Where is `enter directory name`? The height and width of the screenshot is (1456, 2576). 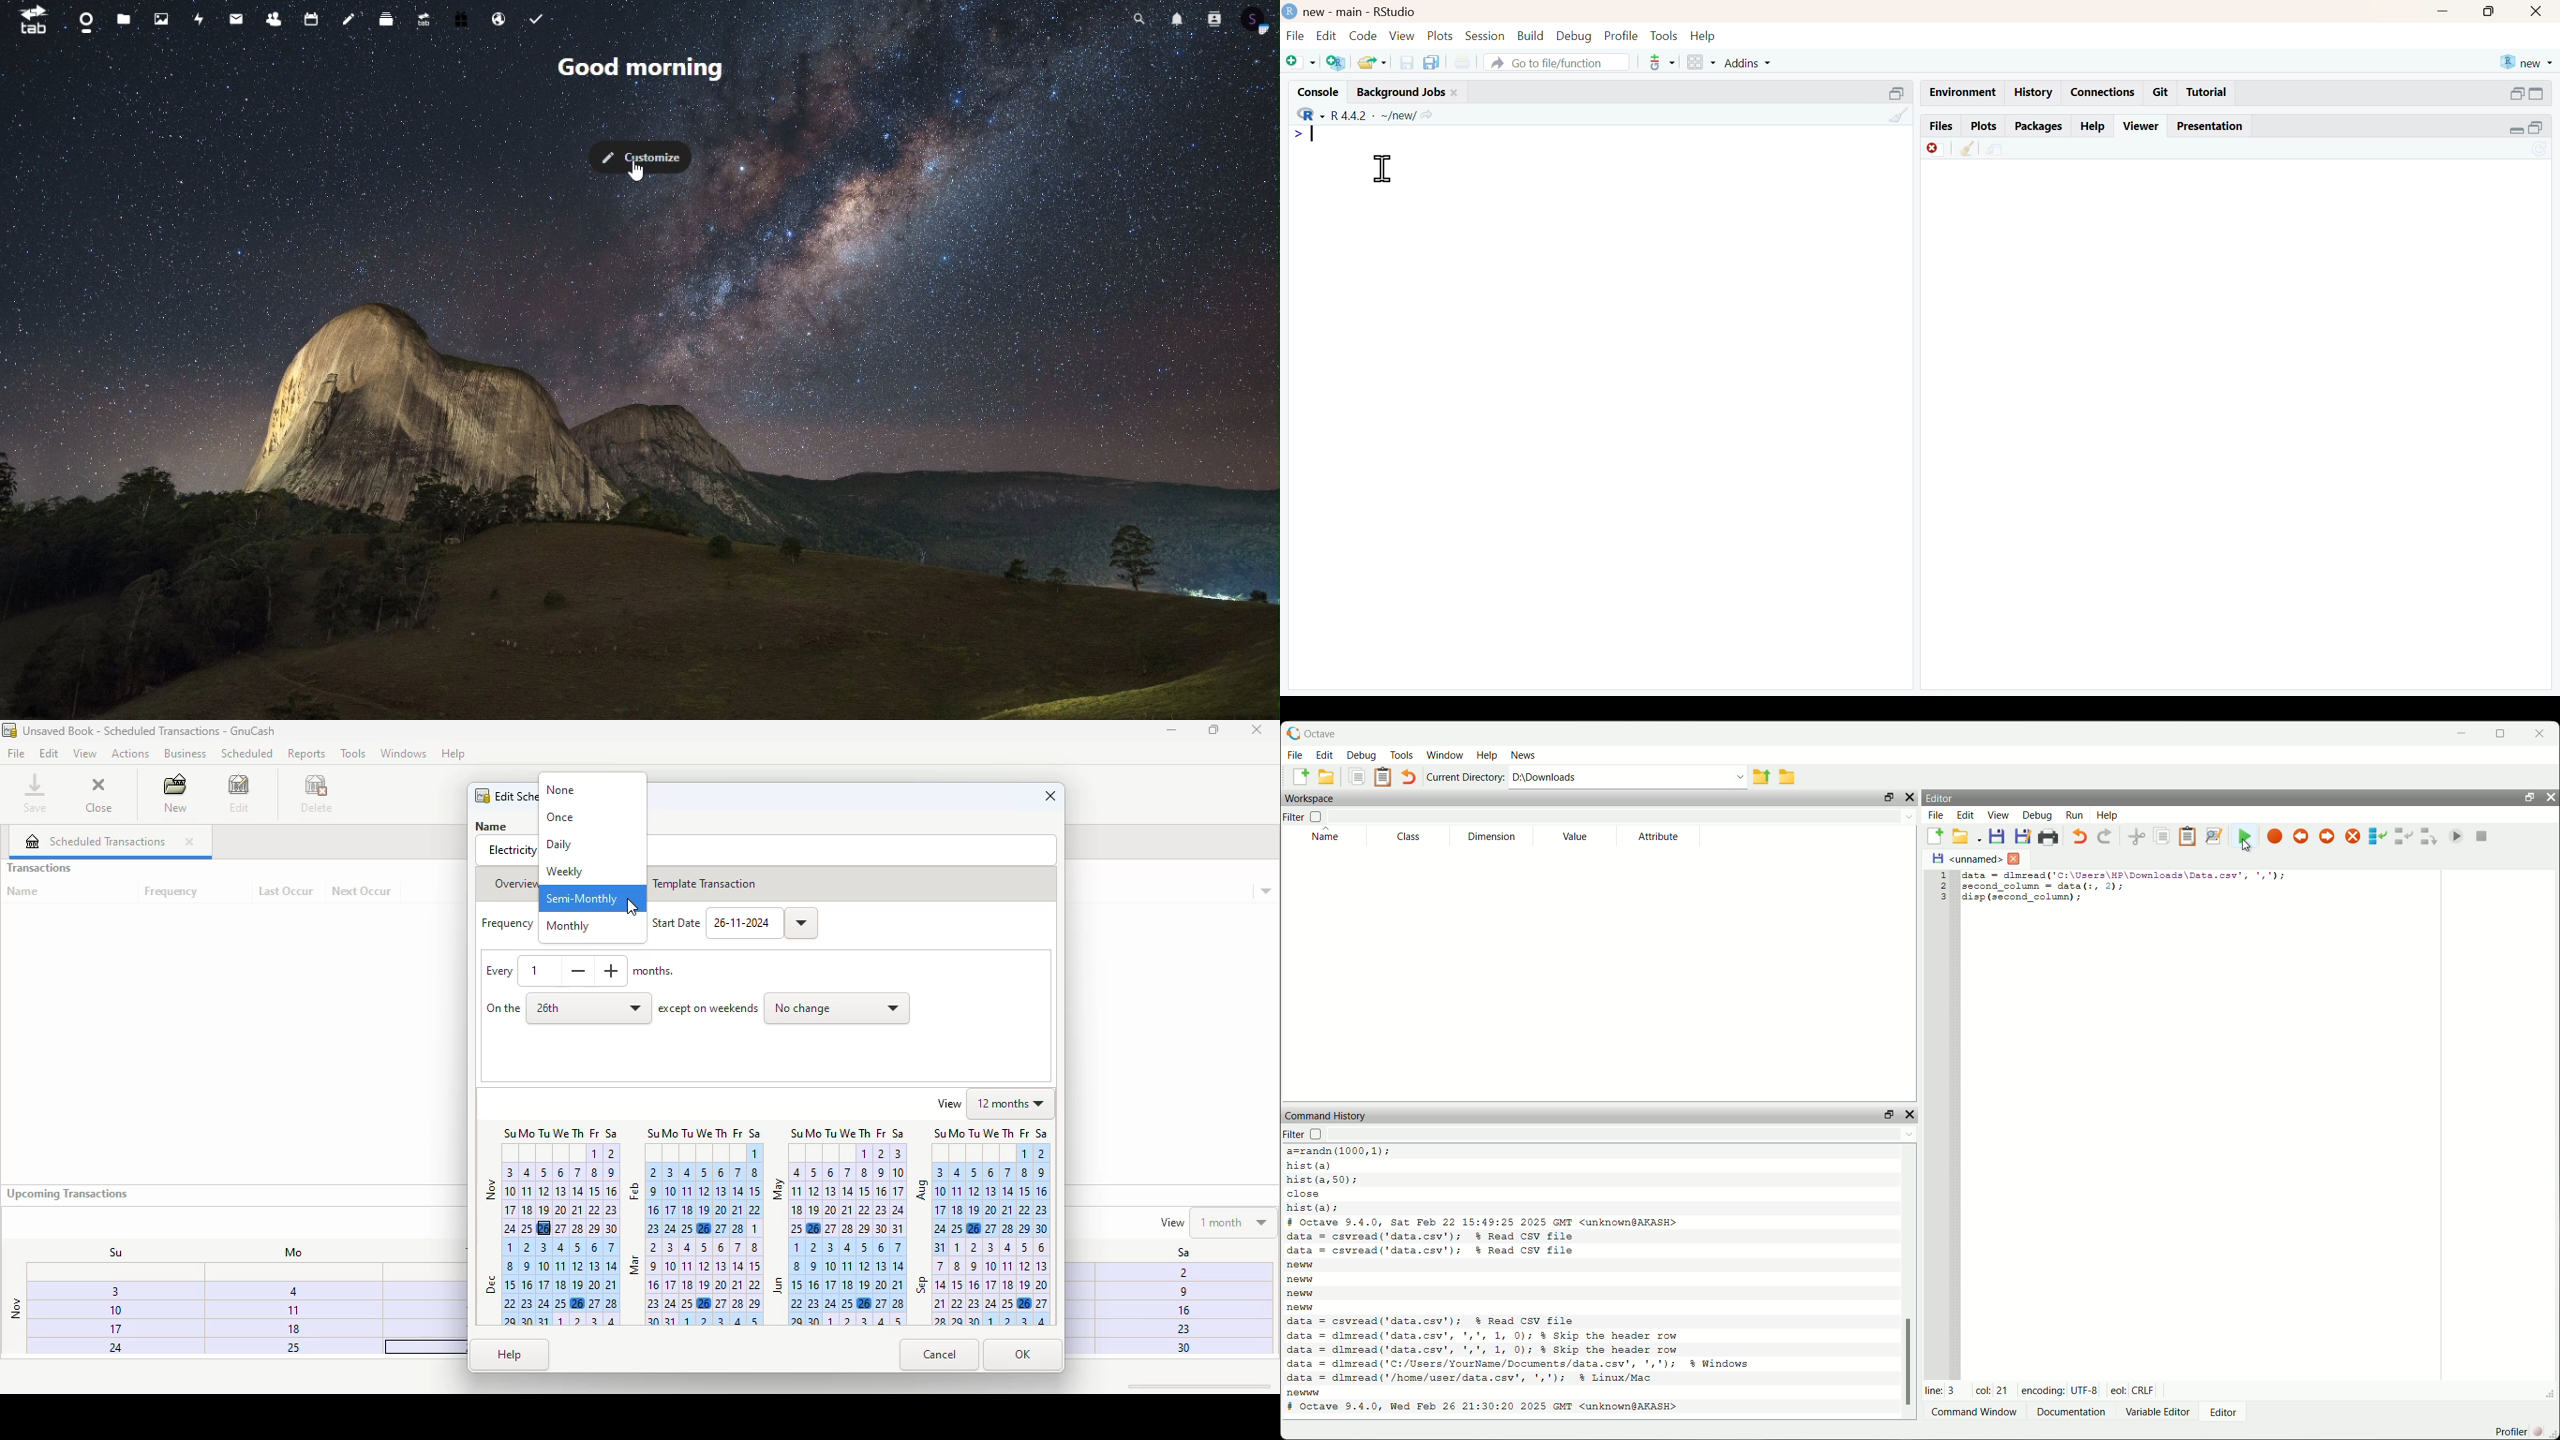
enter directory name is located at coordinates (1627, 777).